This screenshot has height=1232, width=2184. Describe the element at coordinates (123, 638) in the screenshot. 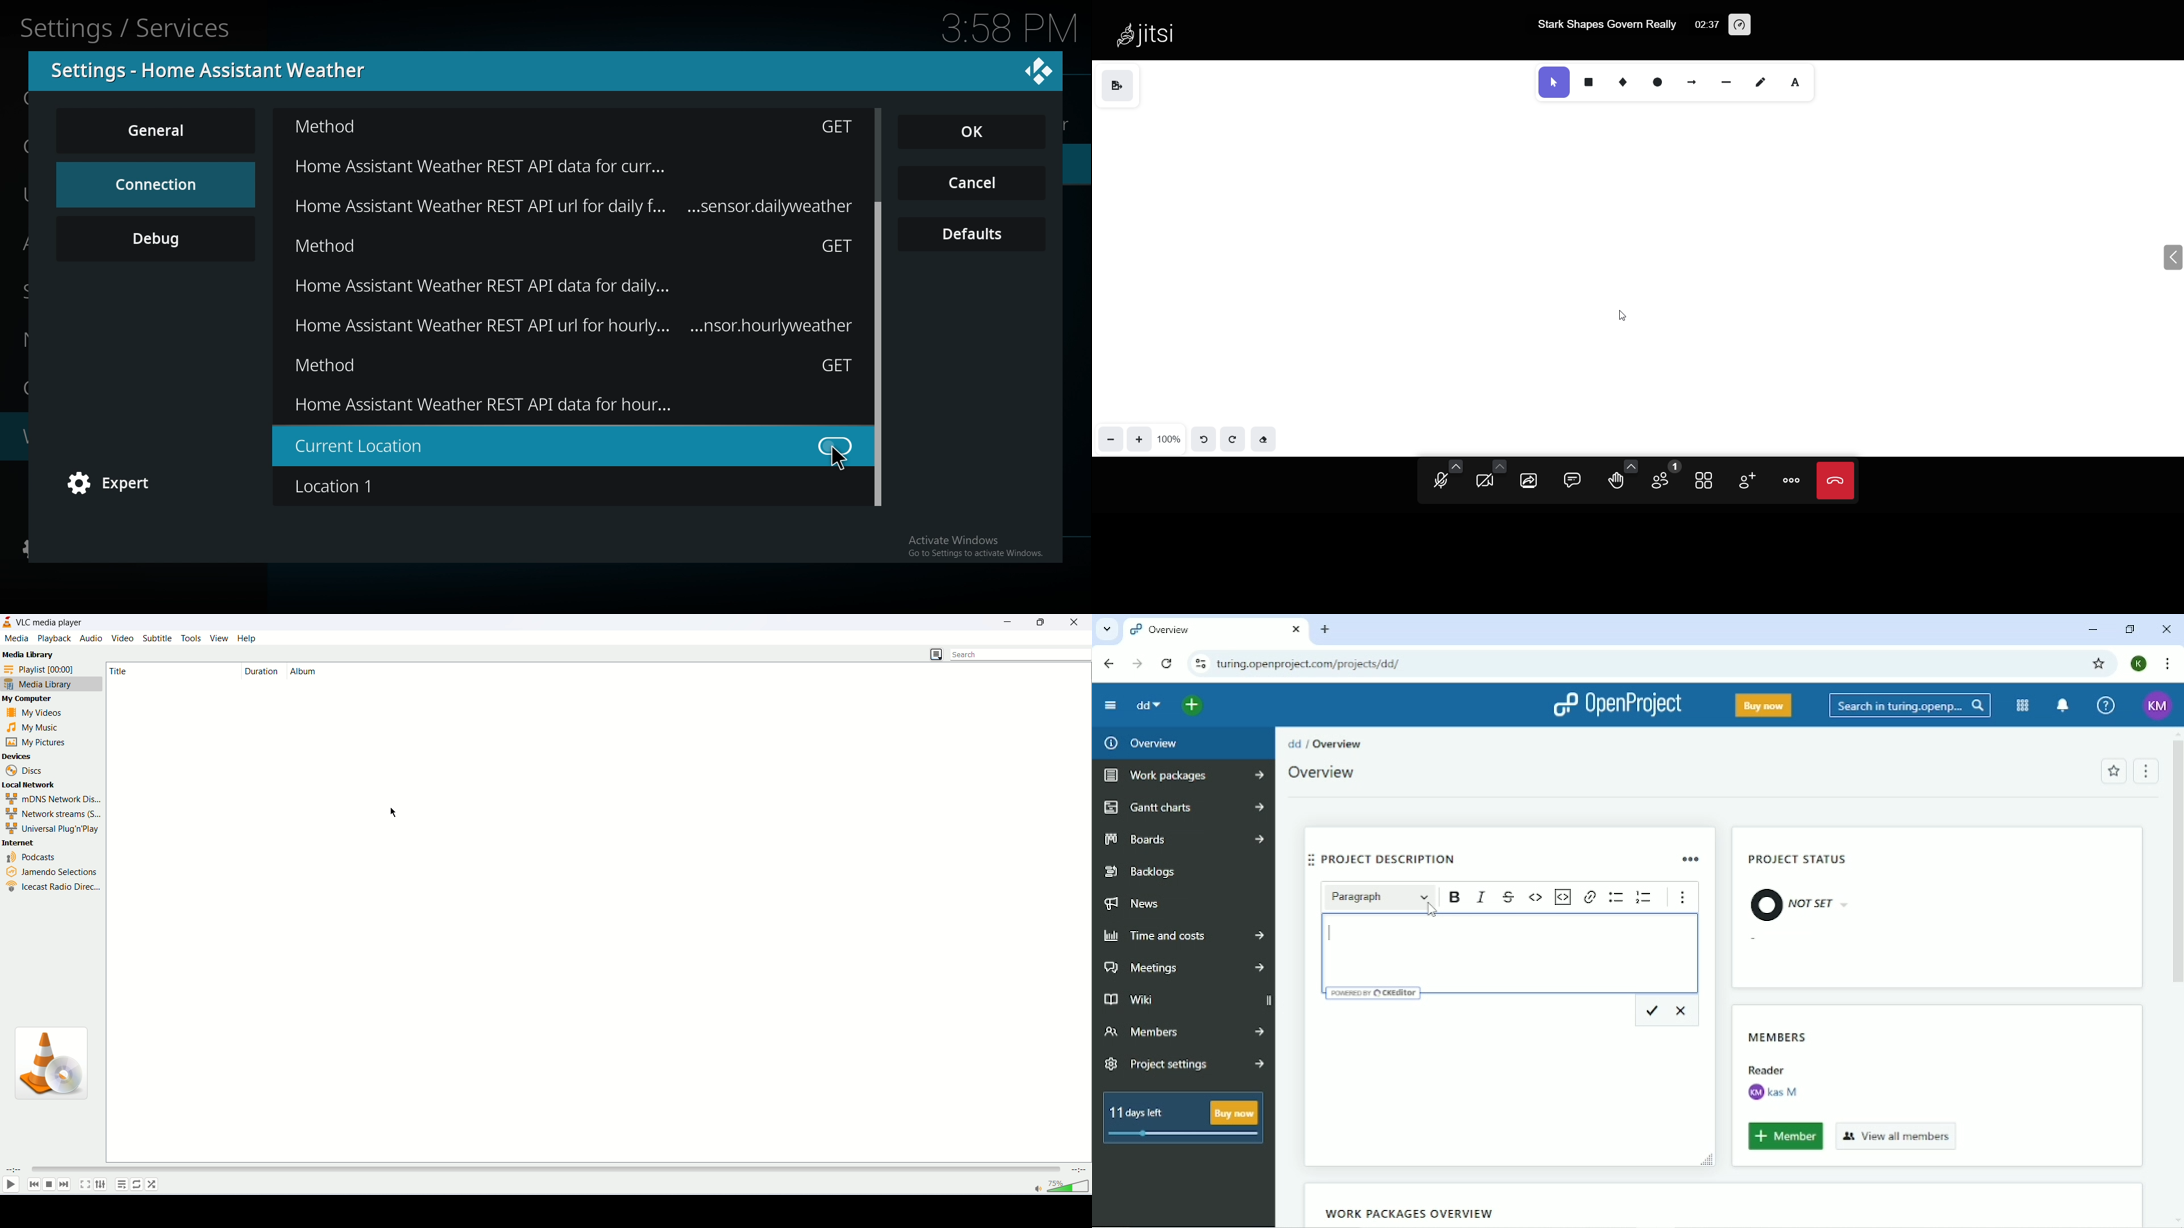

I see `video` at that location.